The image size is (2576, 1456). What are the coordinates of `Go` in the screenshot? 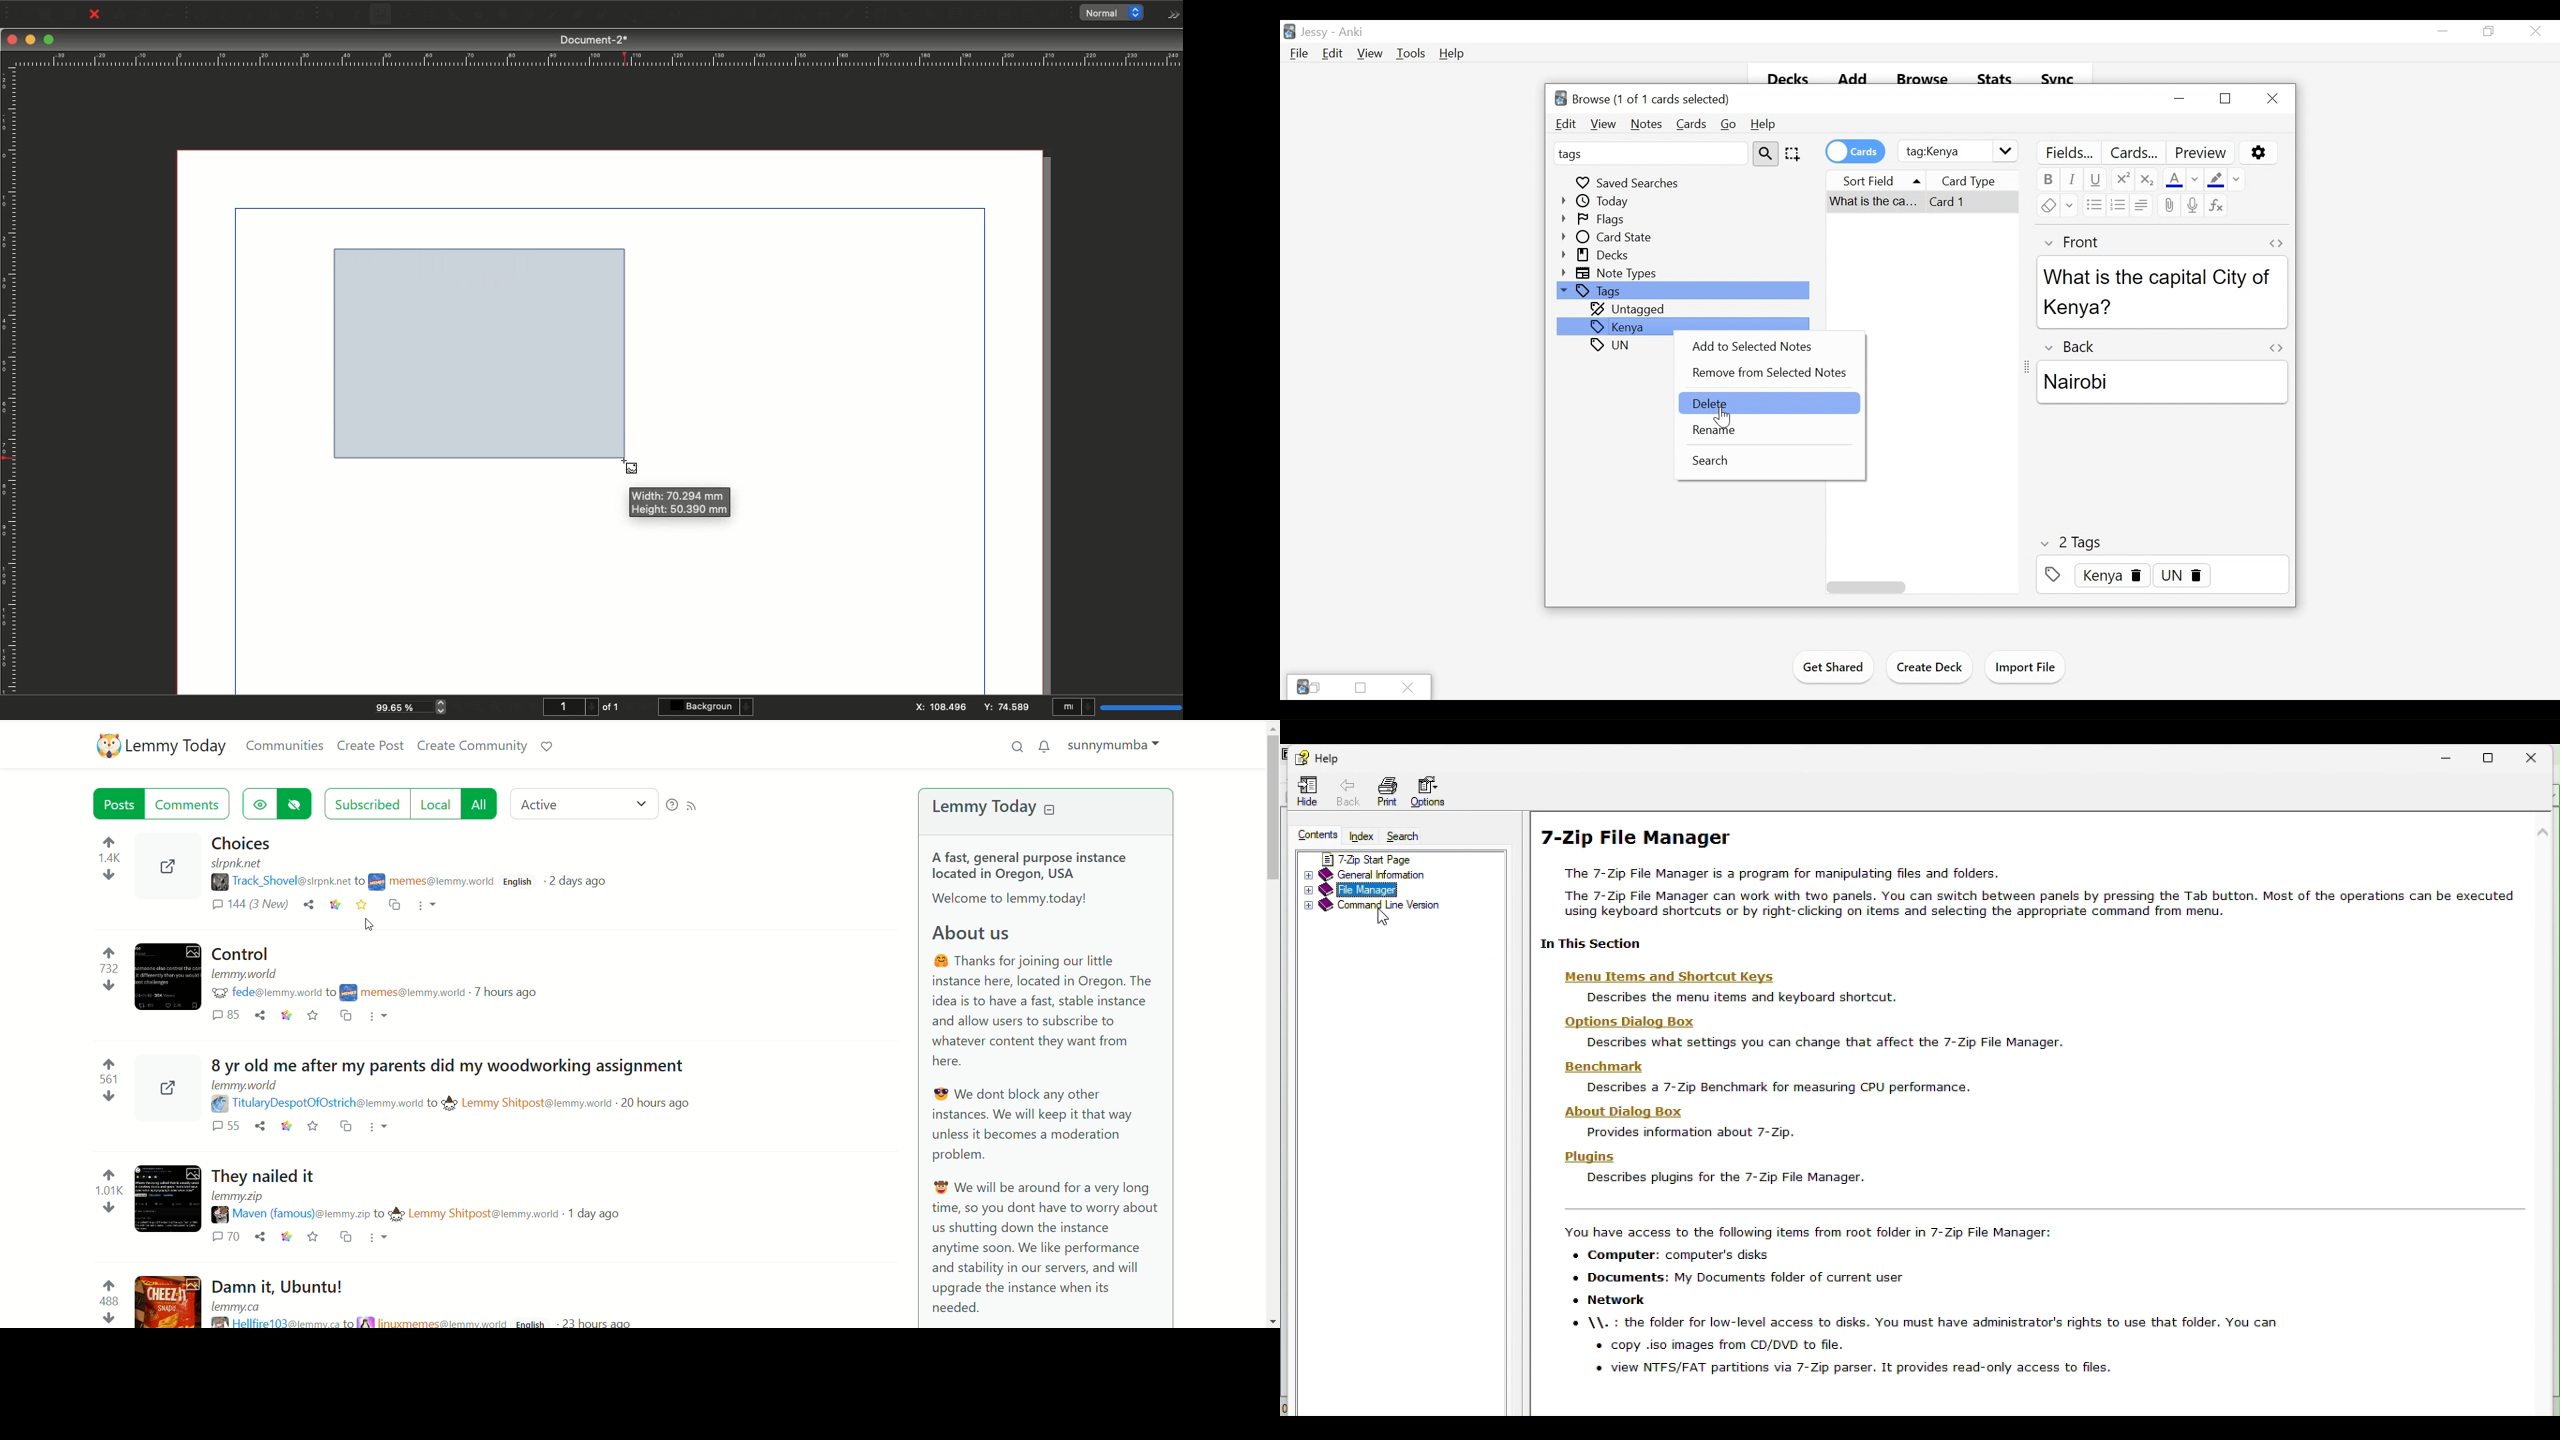 It's located at (1727, 125).